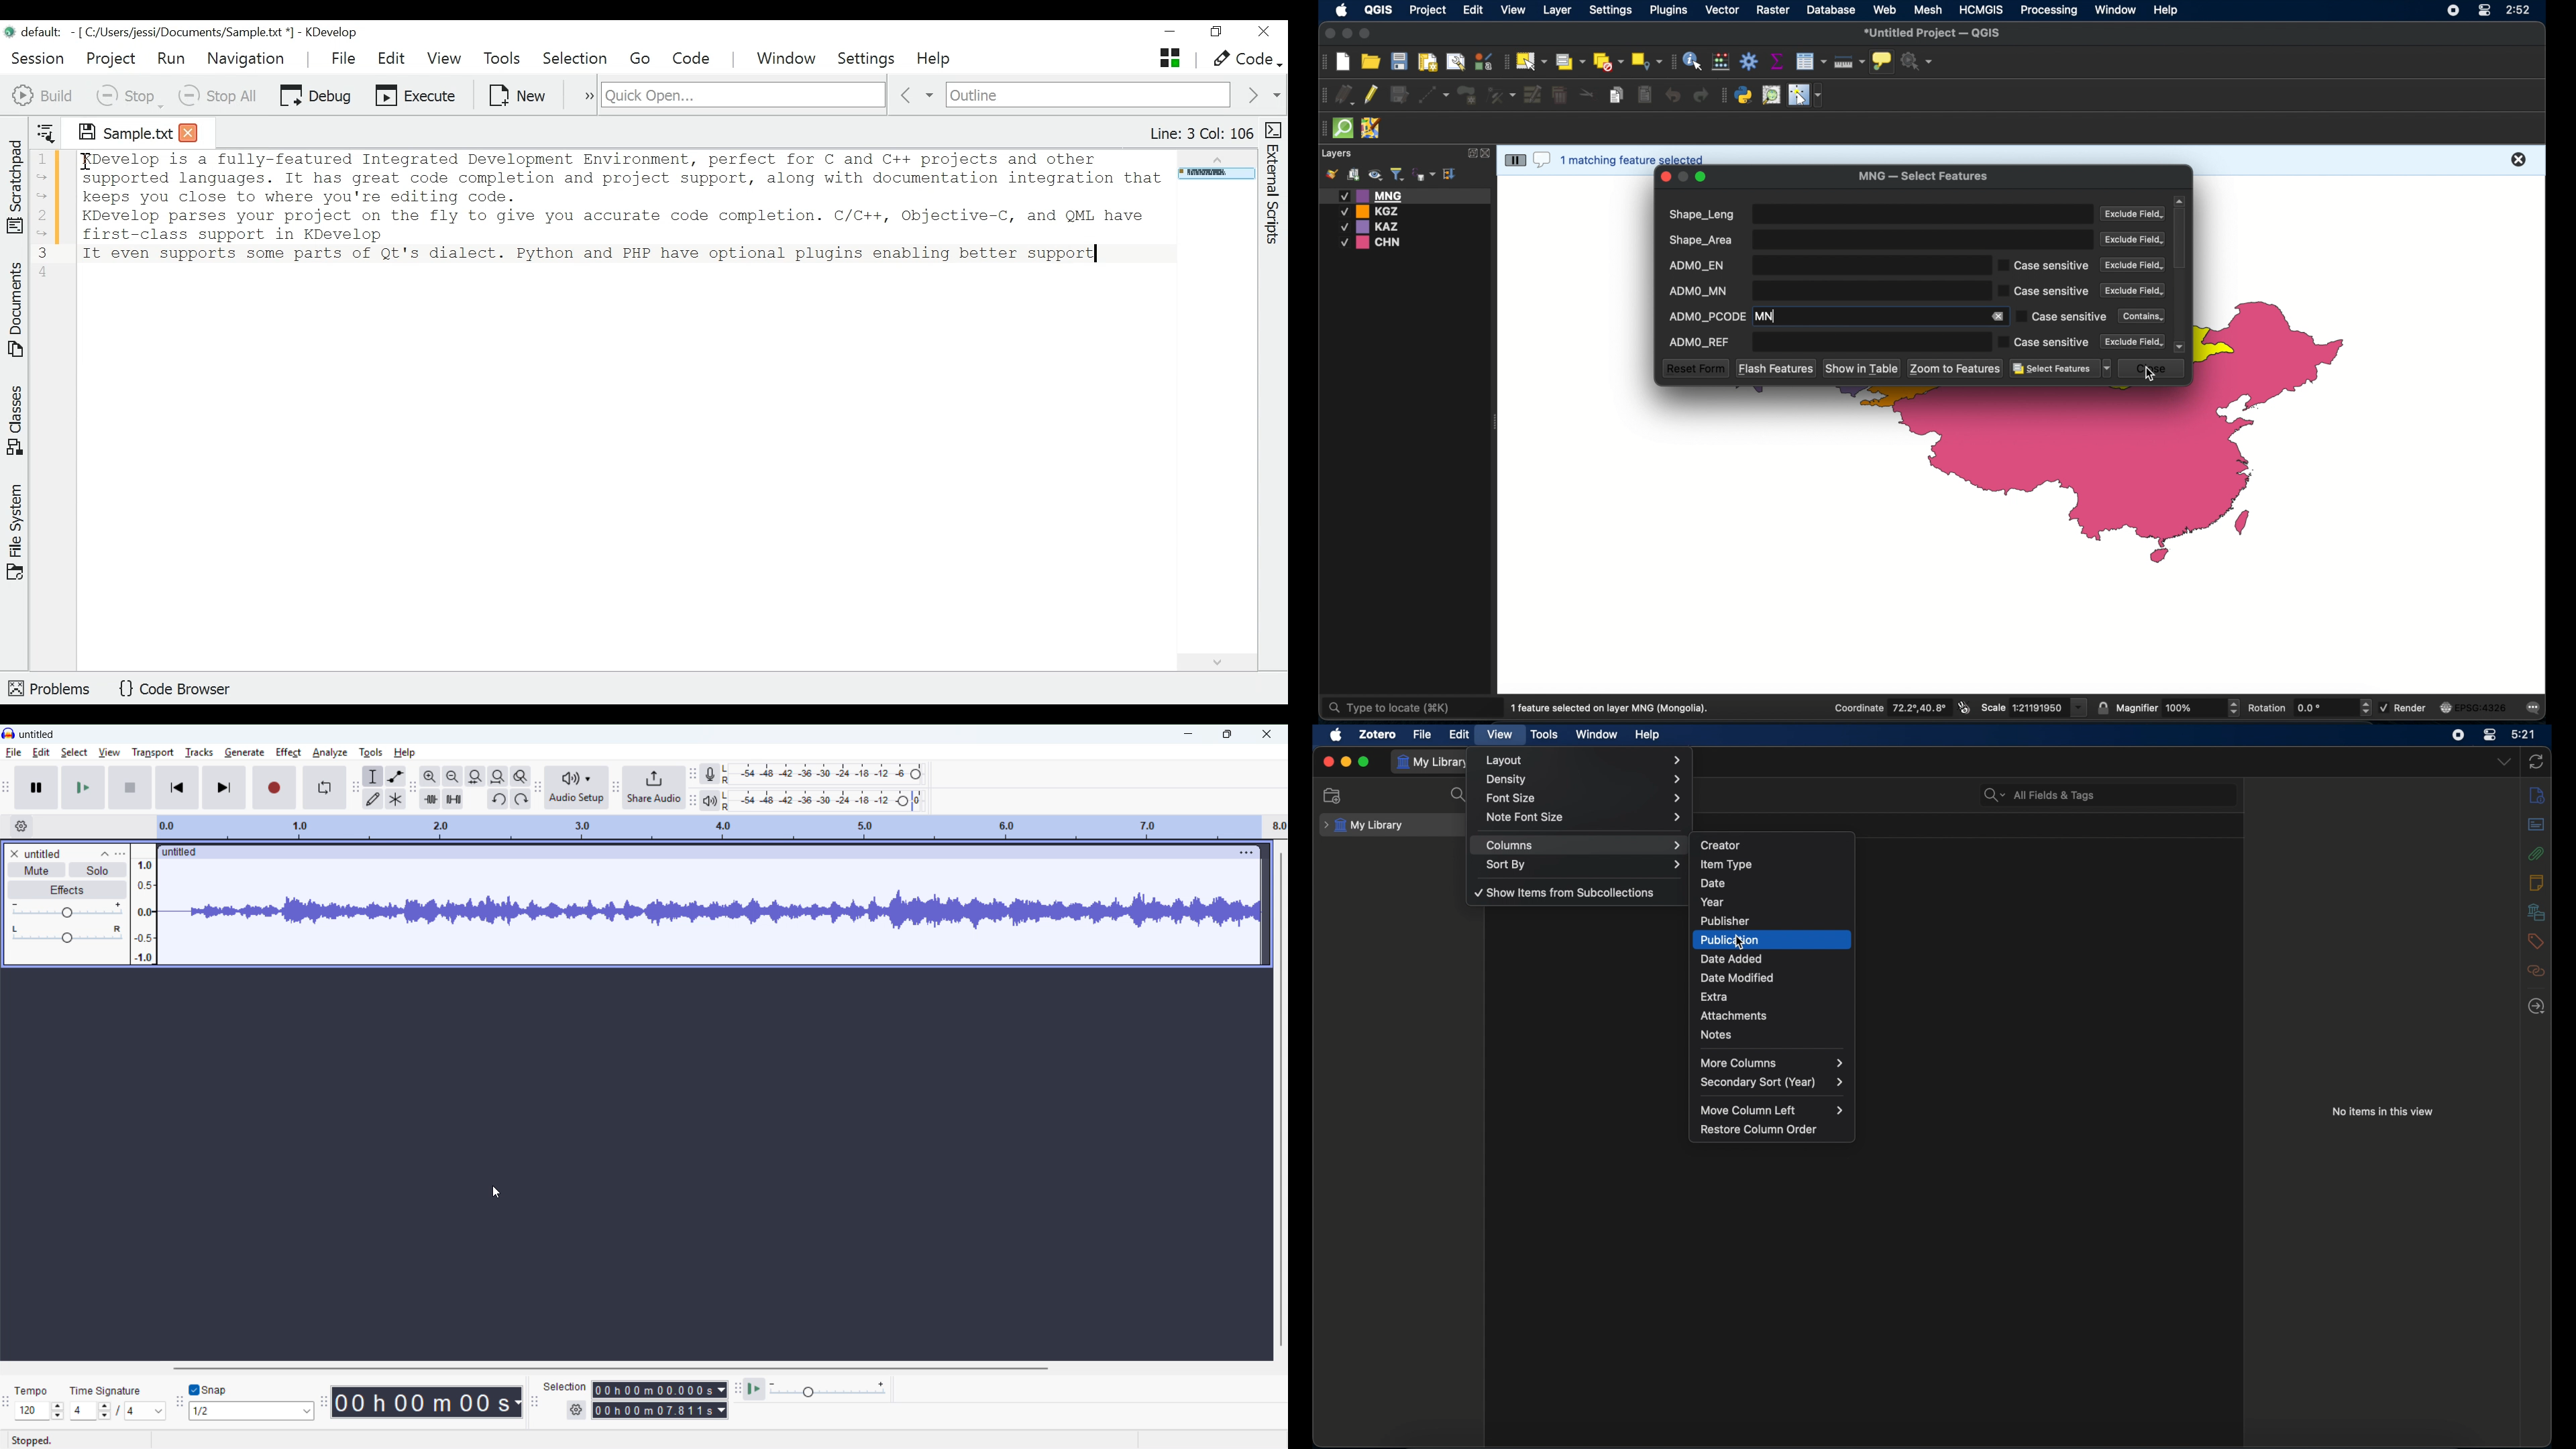 The width and height of the screenshot is (2576, 1456). I want to click on effect, so click(288, 751).